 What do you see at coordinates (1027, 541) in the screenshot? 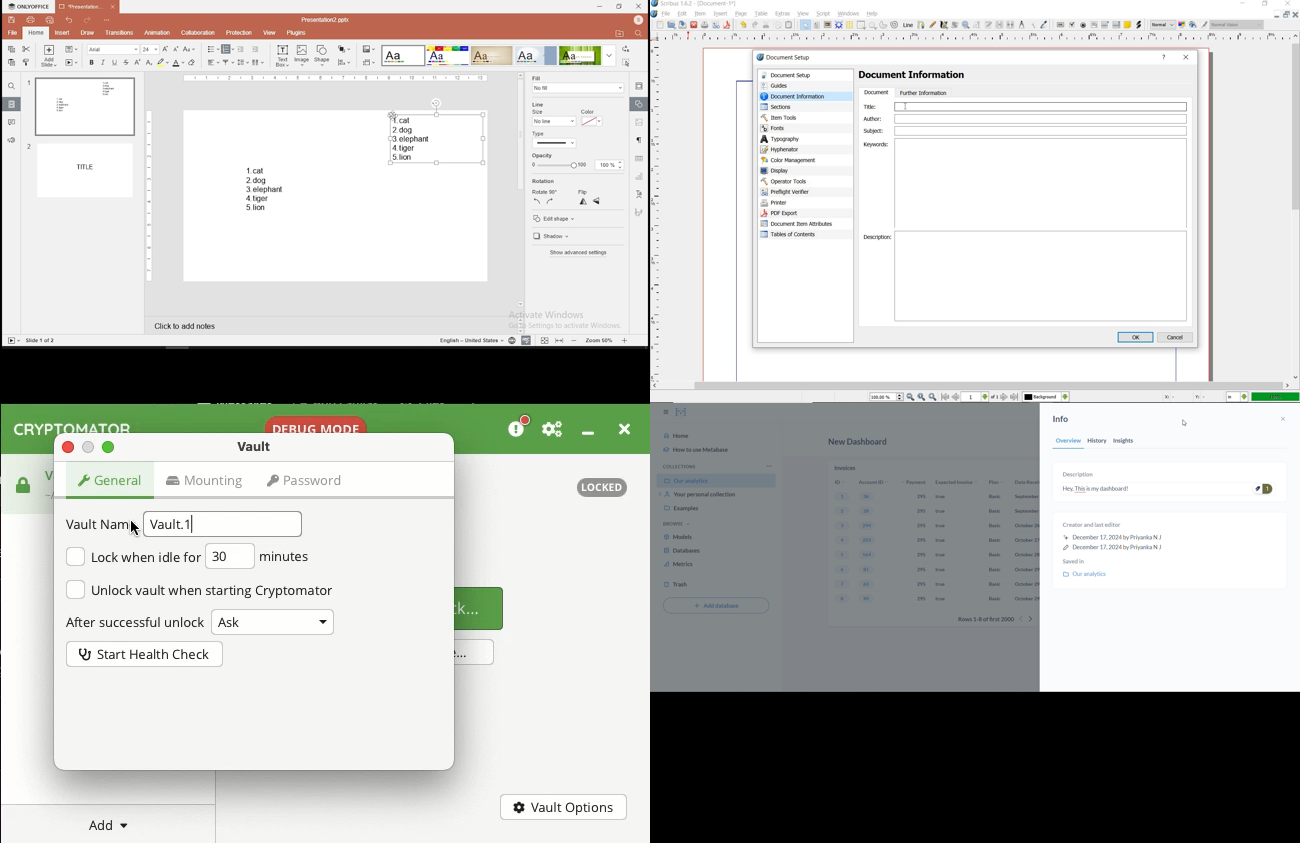
I see `october 27` at bounding box center [1027, 541].